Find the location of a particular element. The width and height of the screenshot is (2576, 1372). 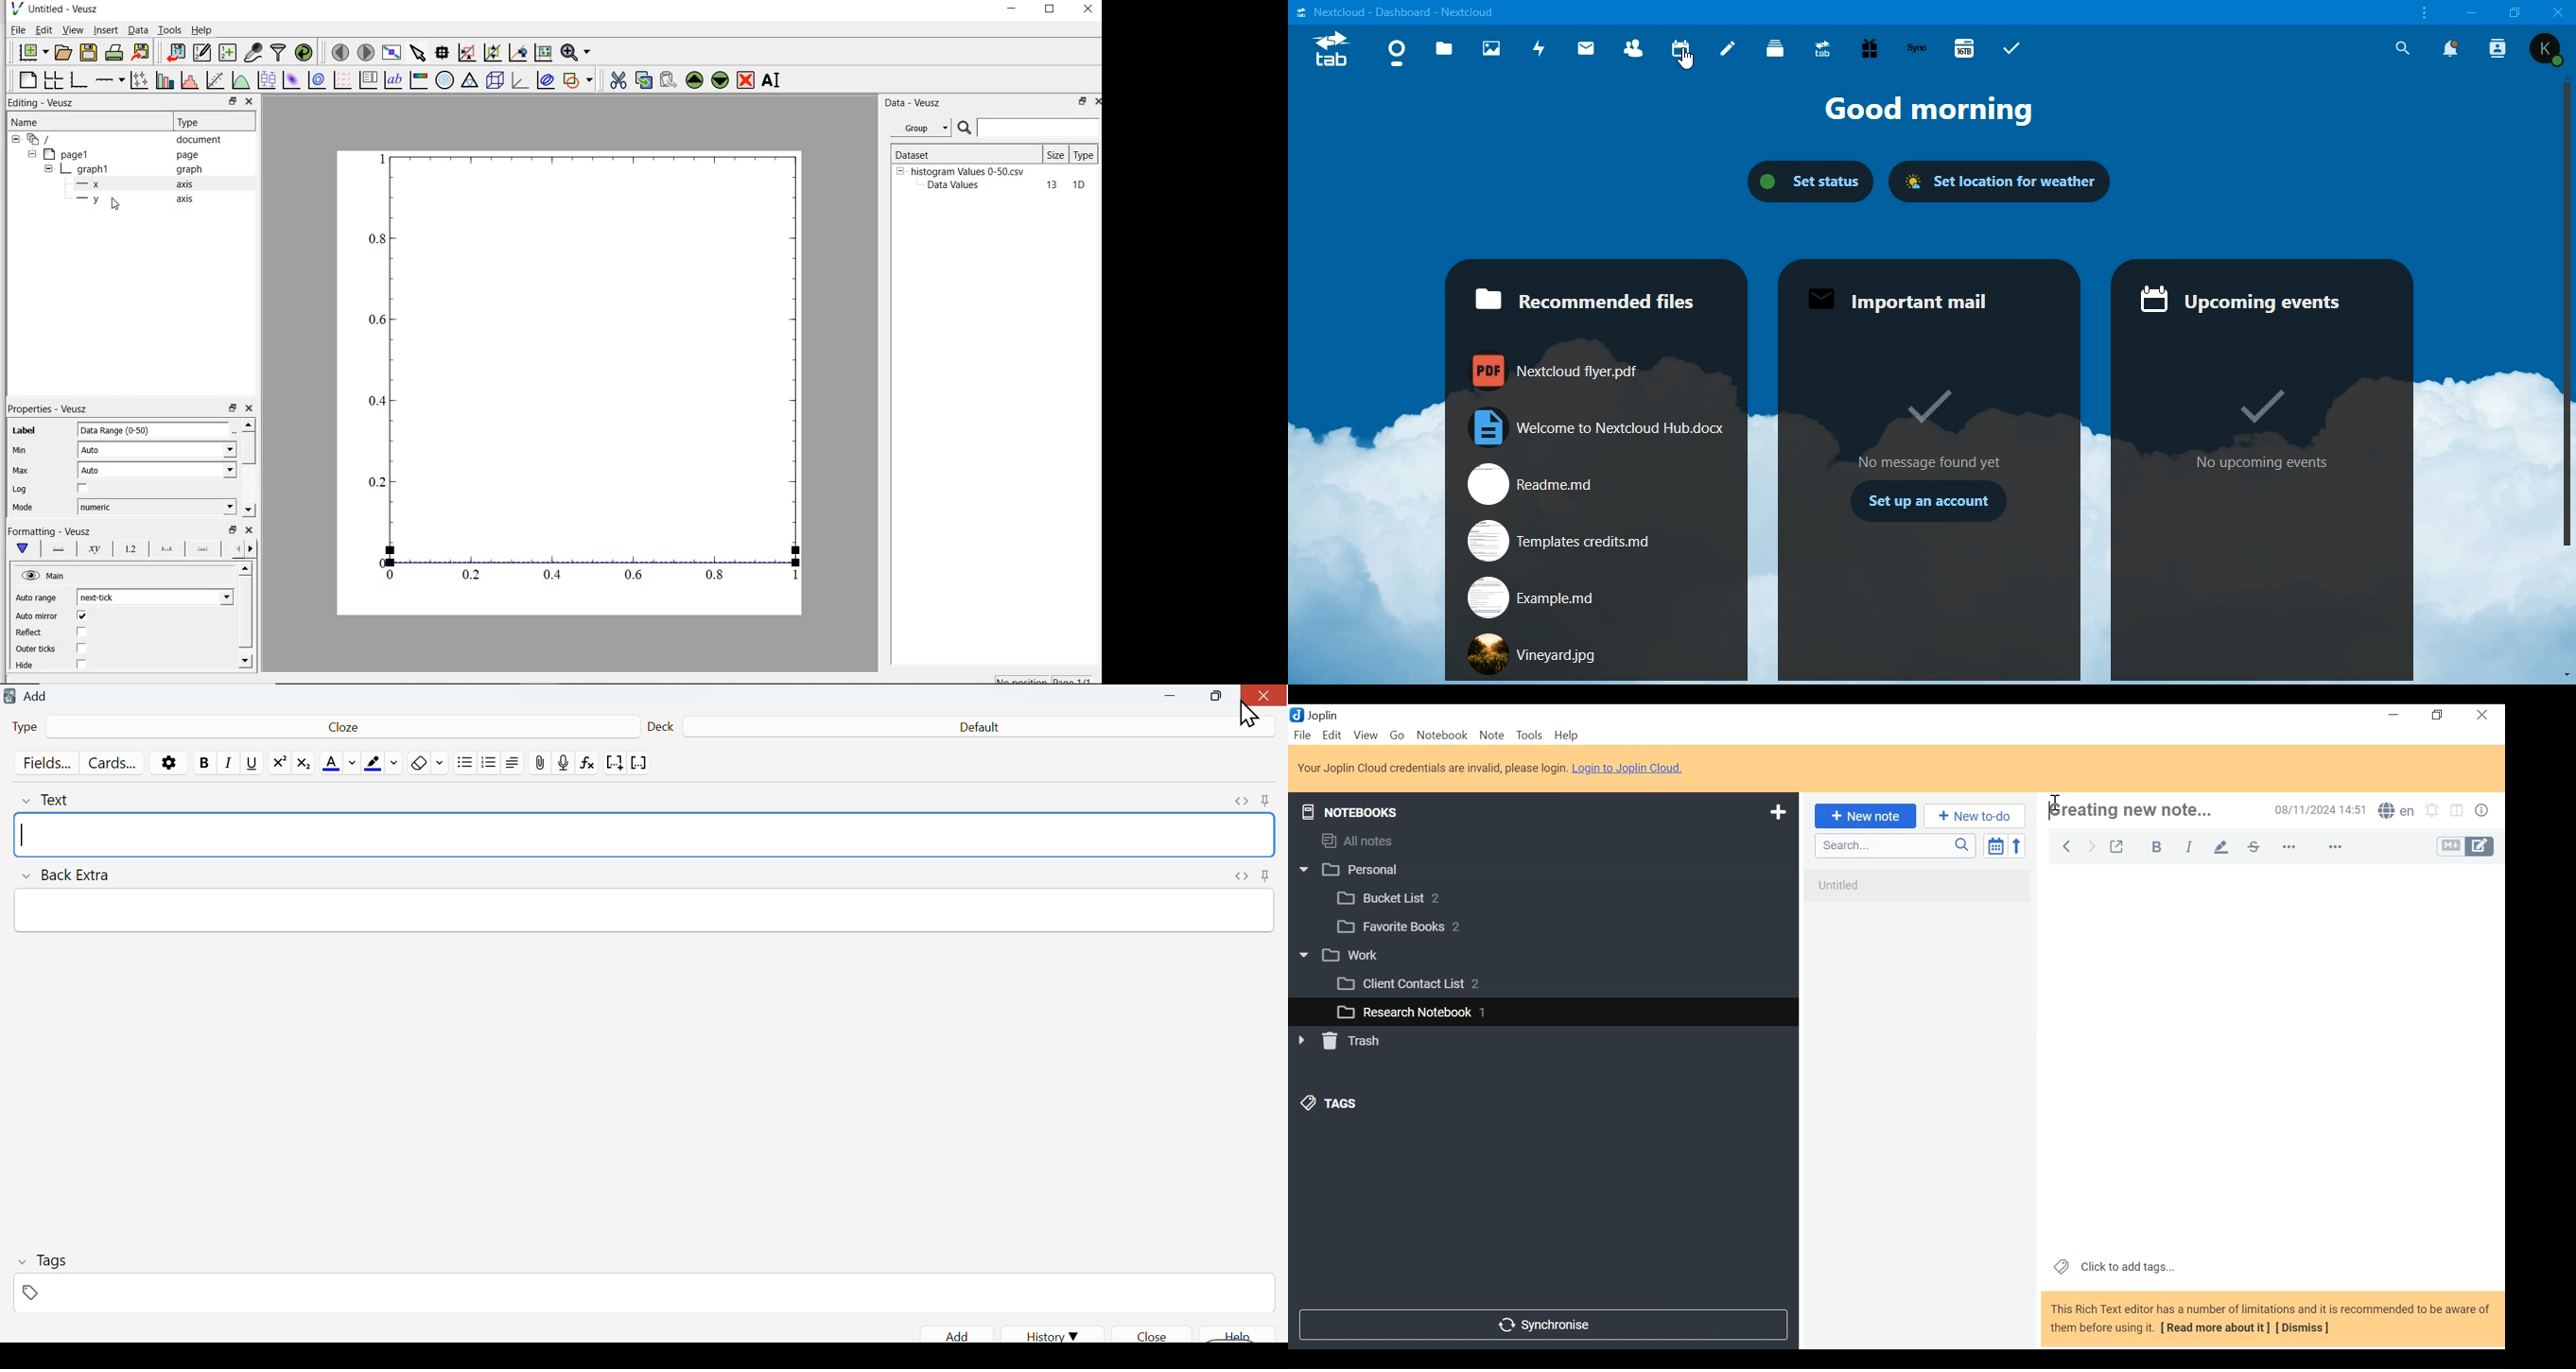

customize and control nextcloud is located at coordinates (2425, 14).